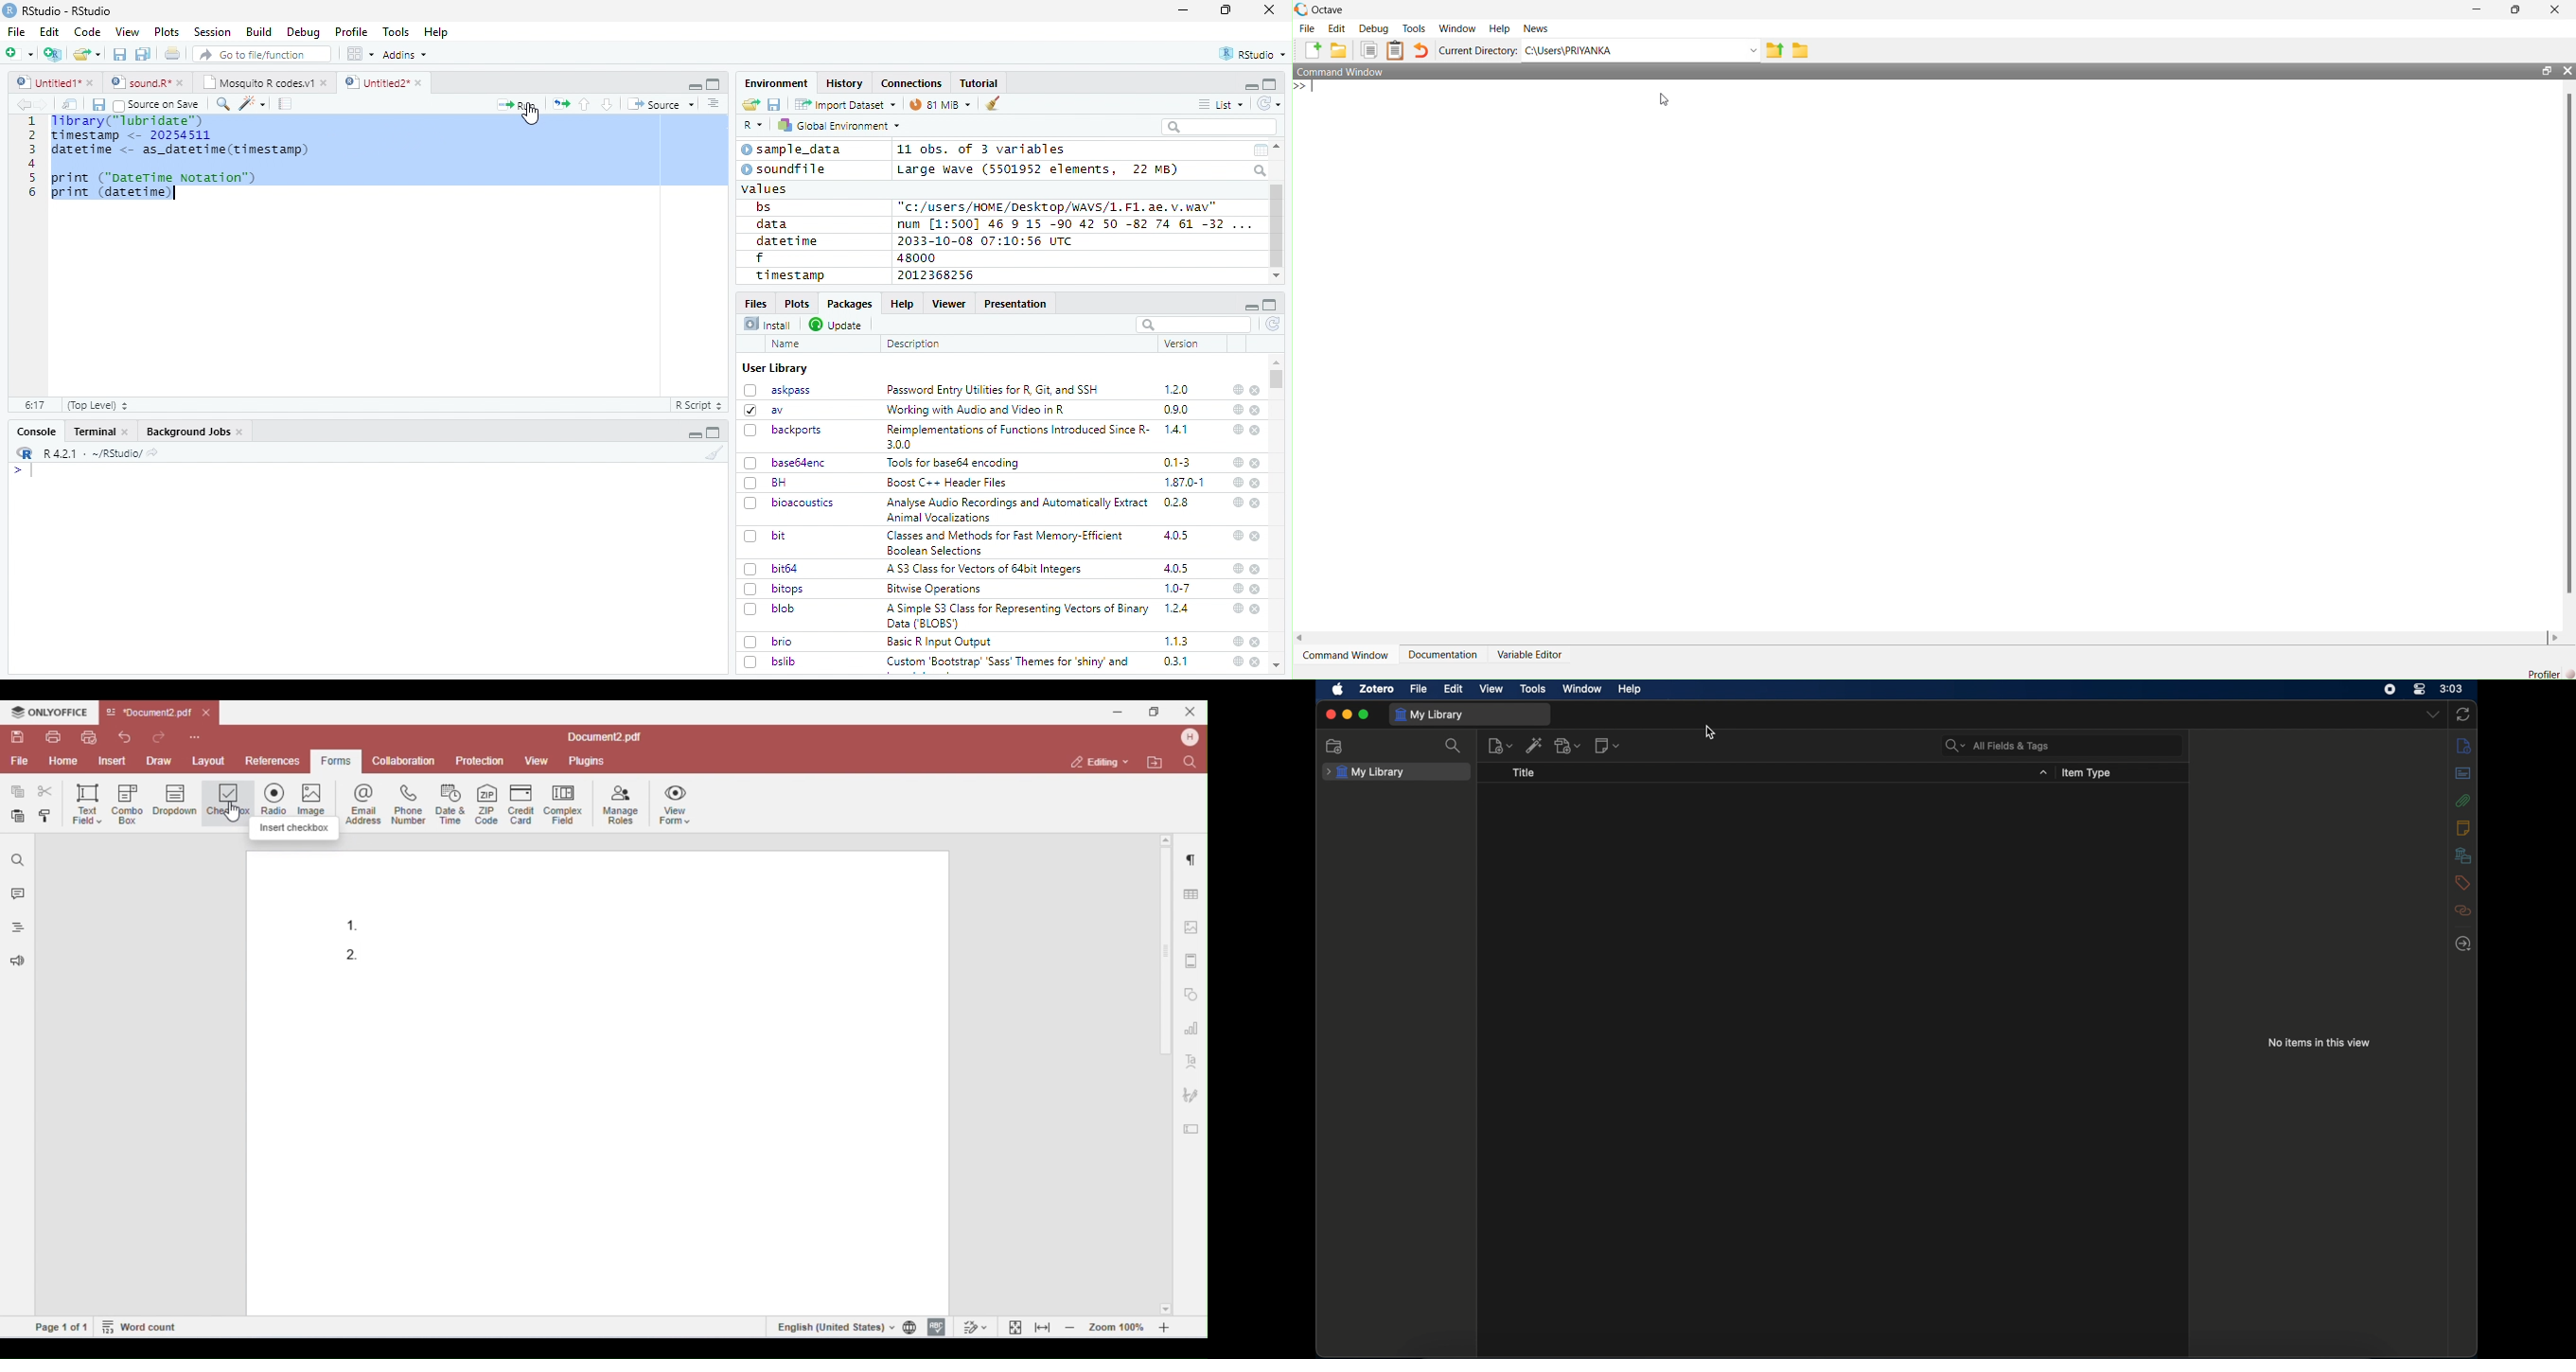  Describe the element at coordinates (1453, 689) in the screenshot. I see `edit` at that location.